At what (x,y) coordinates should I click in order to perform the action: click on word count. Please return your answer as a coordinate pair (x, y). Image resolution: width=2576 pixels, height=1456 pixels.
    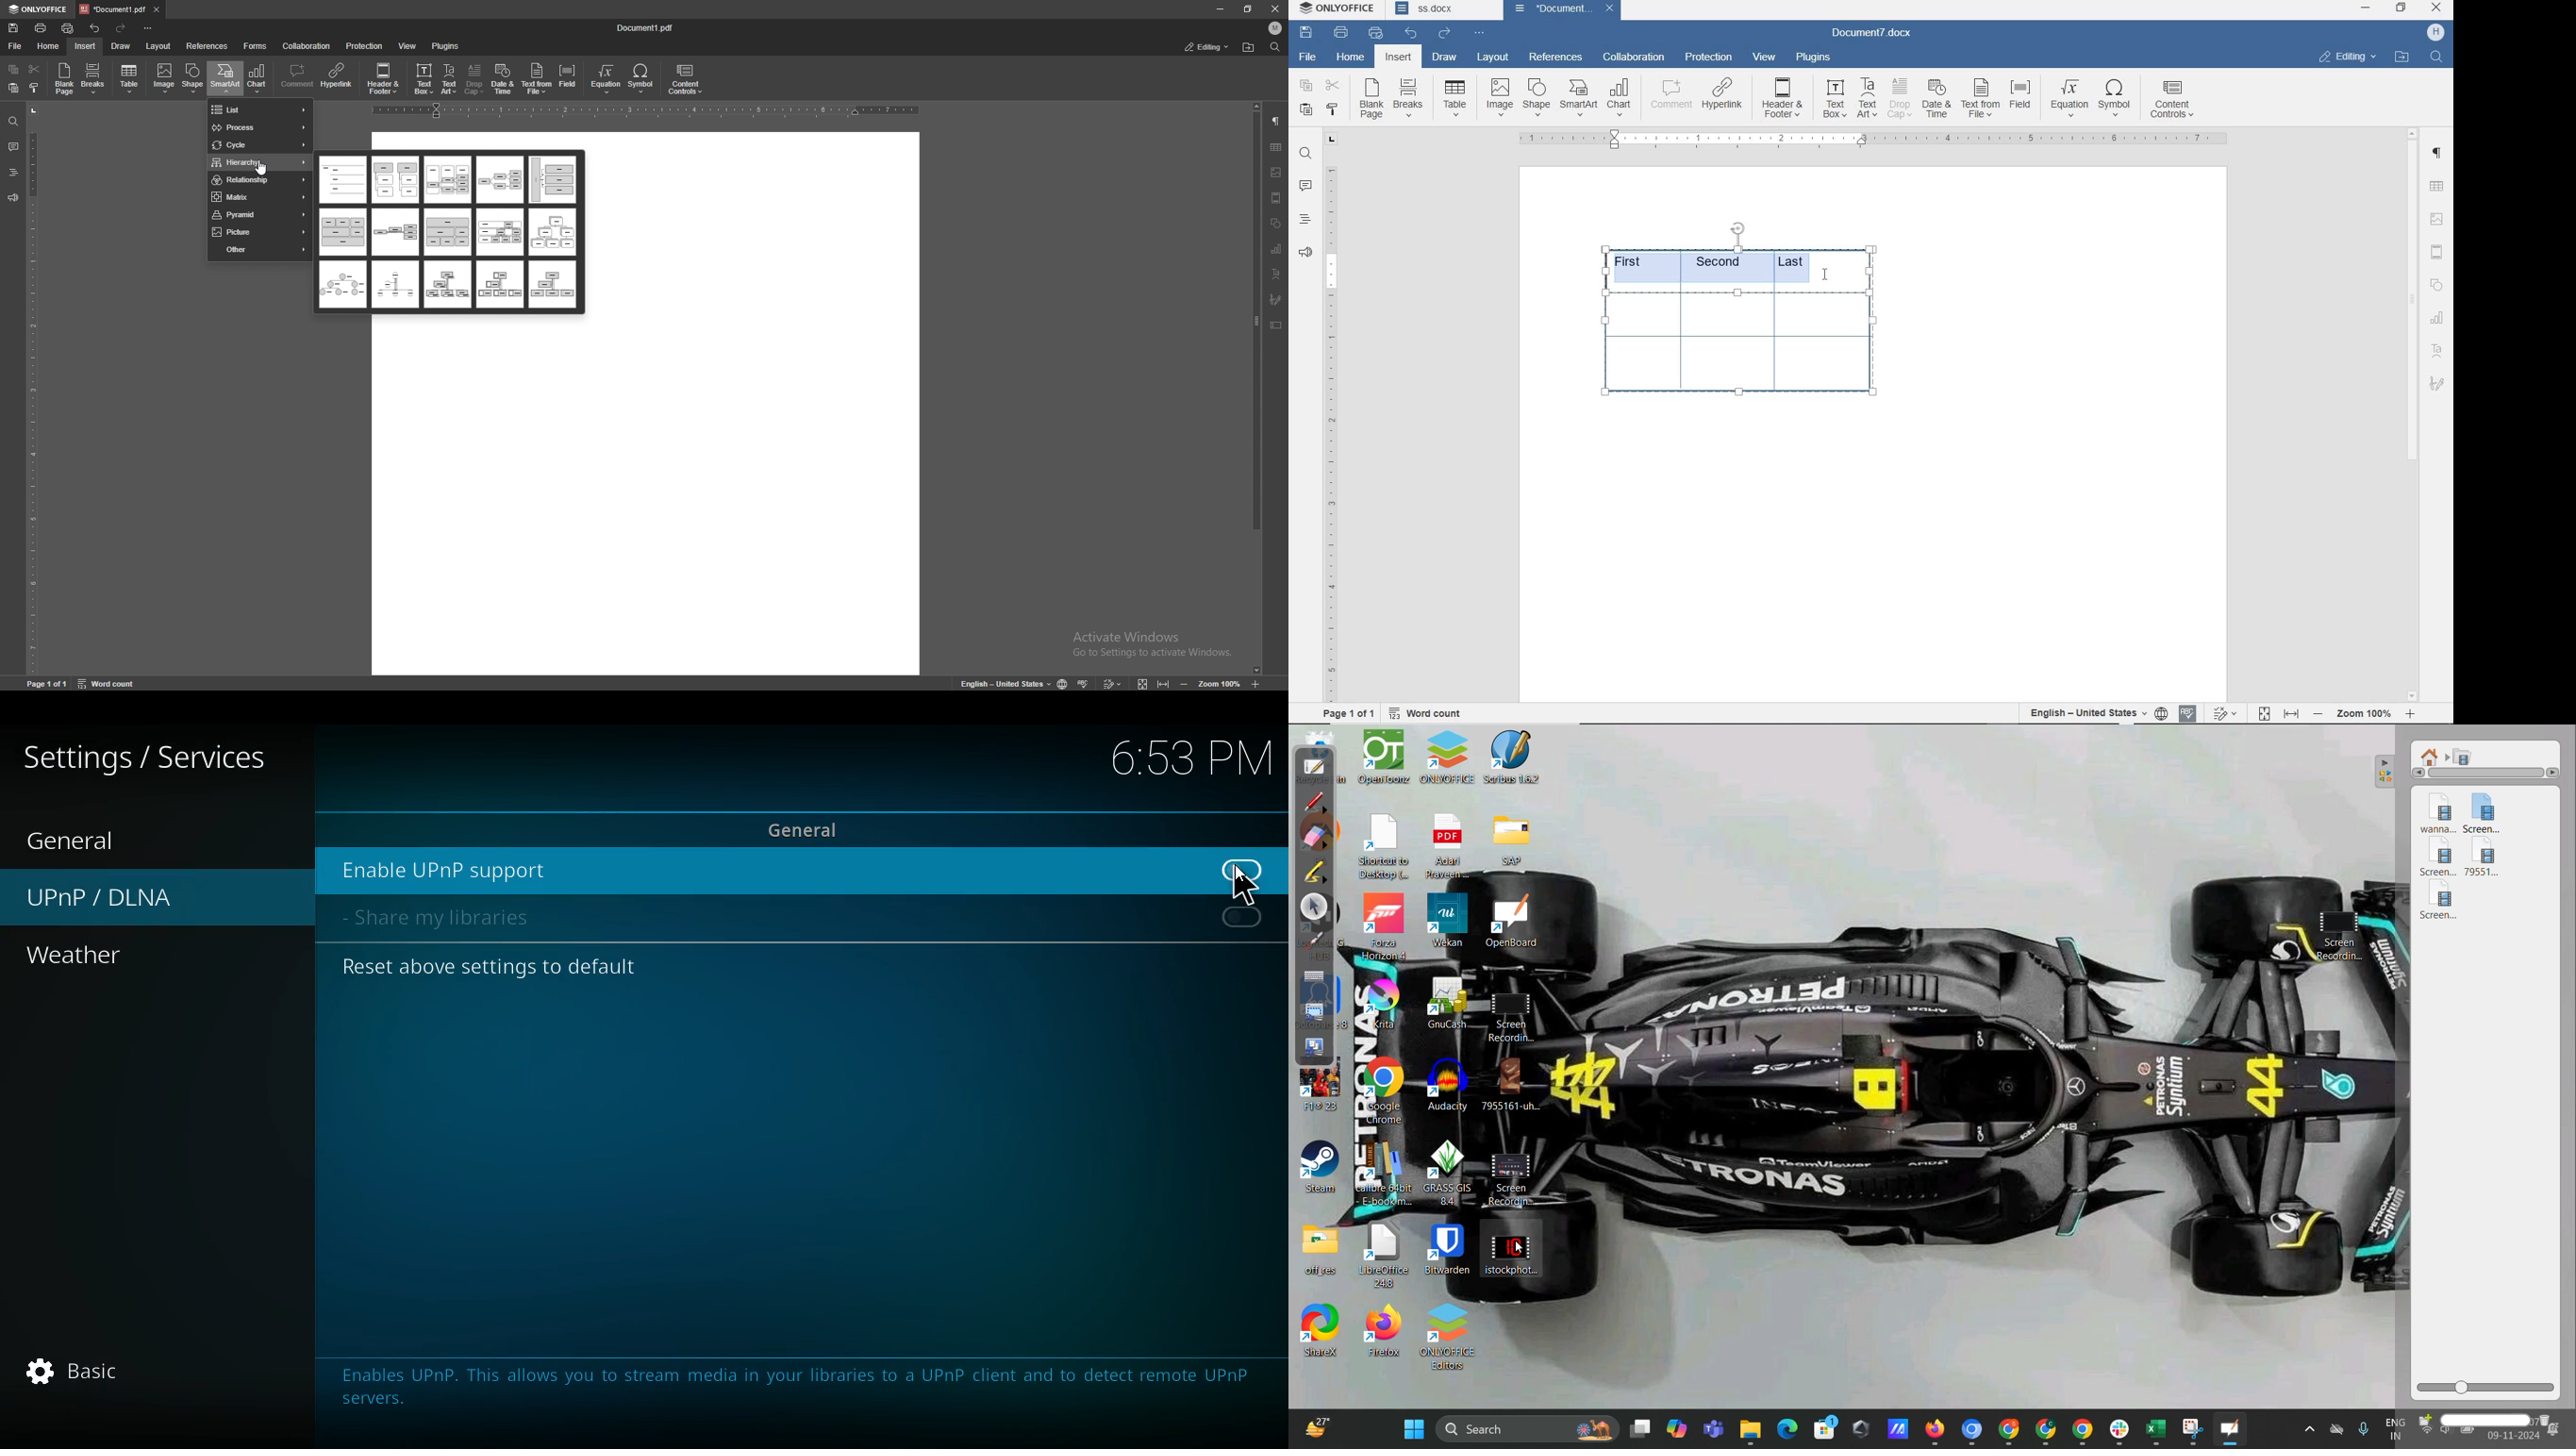
    Looking at the image, I should click on (1427, 711).